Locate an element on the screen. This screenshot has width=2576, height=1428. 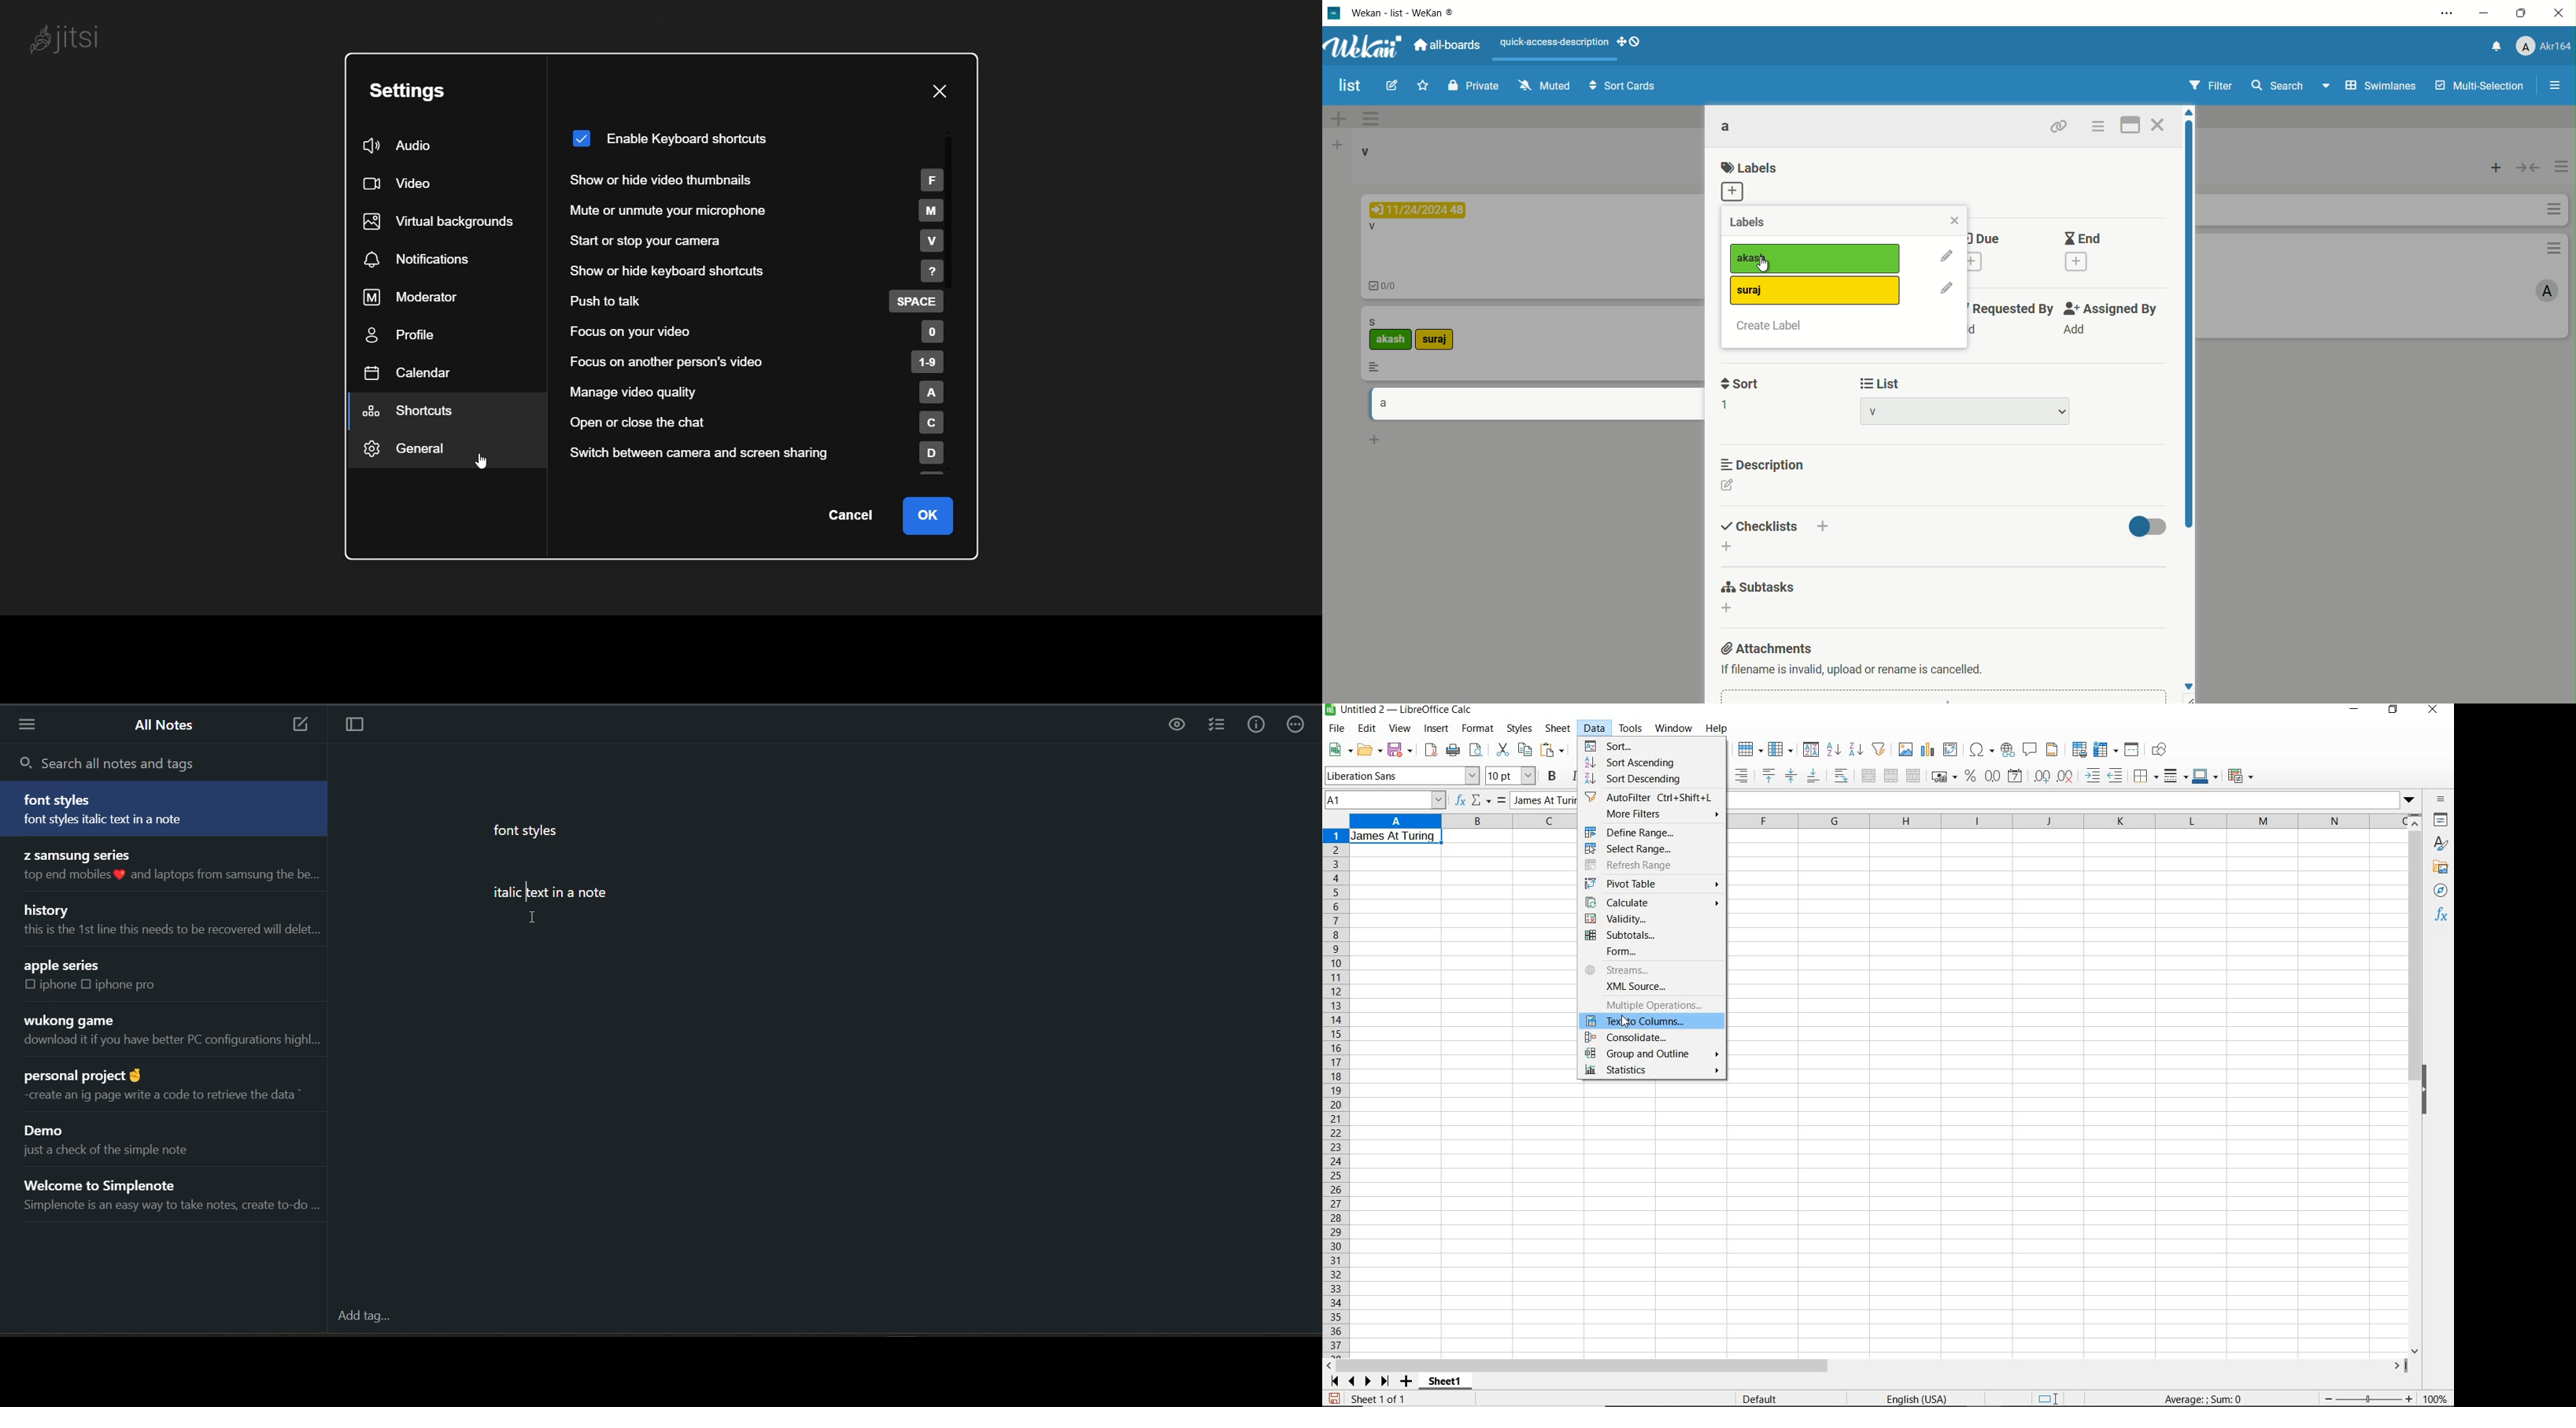
dropdown is located at coordinates (2409, 800).